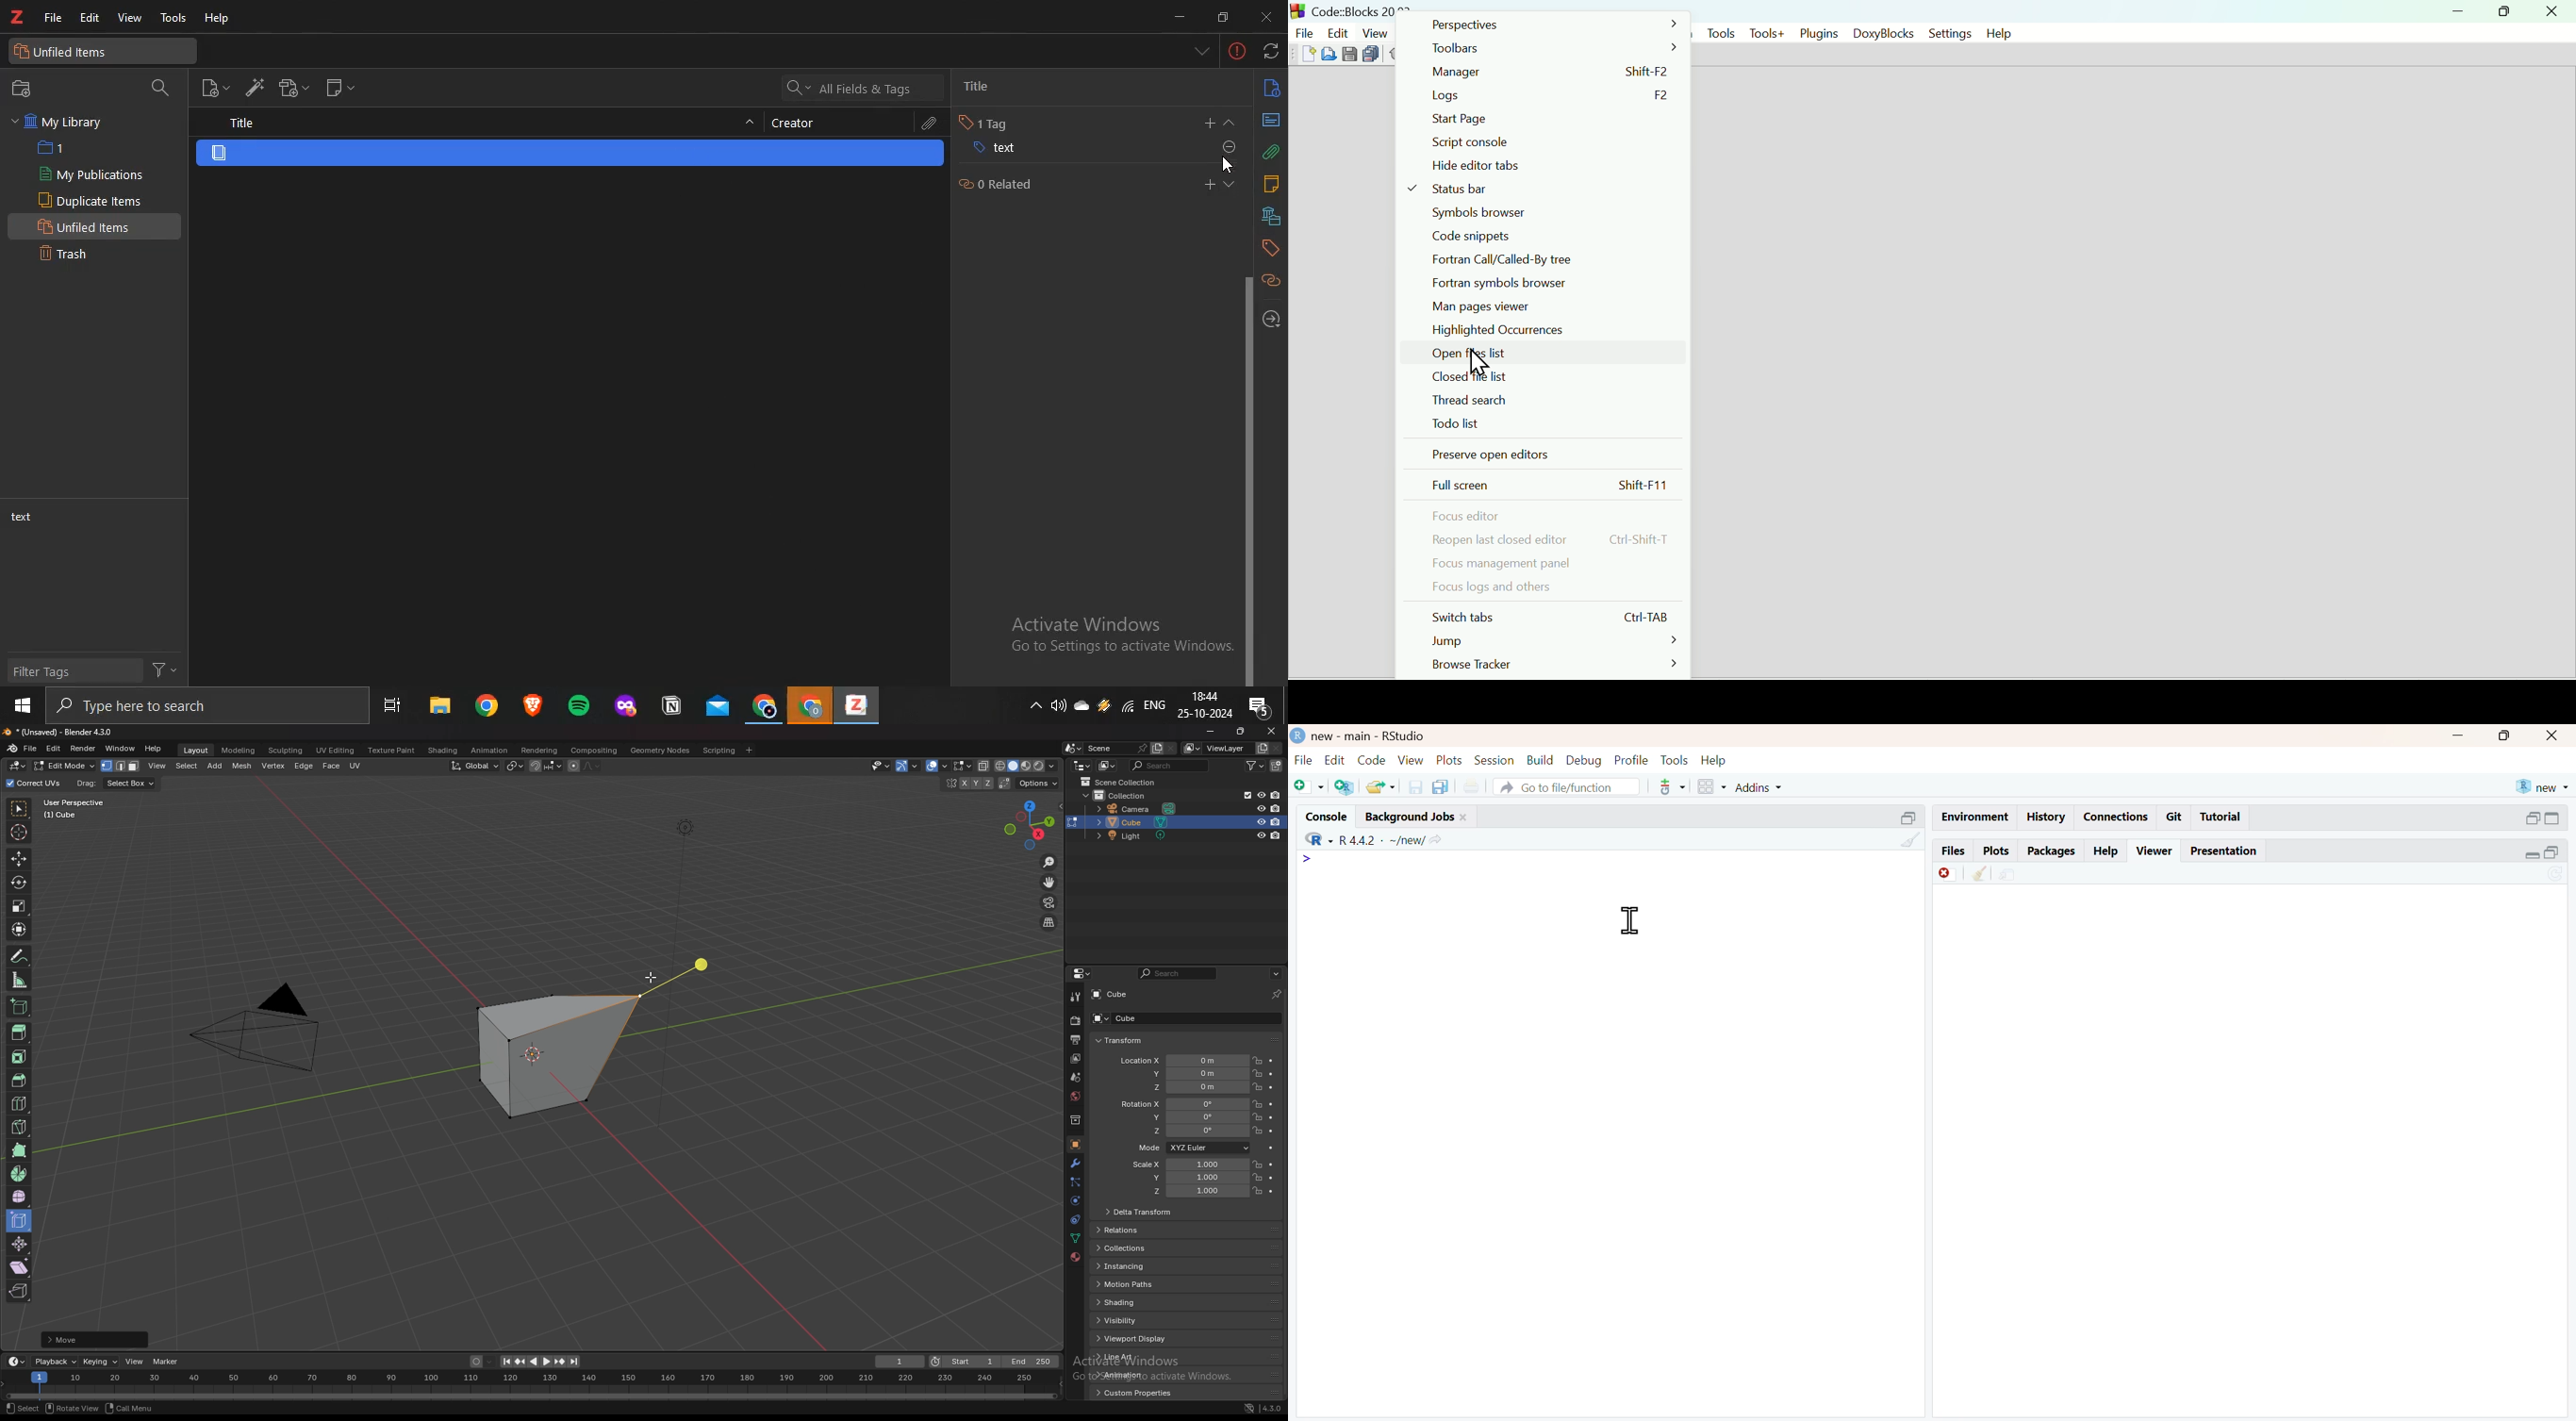  Describe the element at coordinates (1216, 748) in the screenshot. I see `viewlayer` at that location.